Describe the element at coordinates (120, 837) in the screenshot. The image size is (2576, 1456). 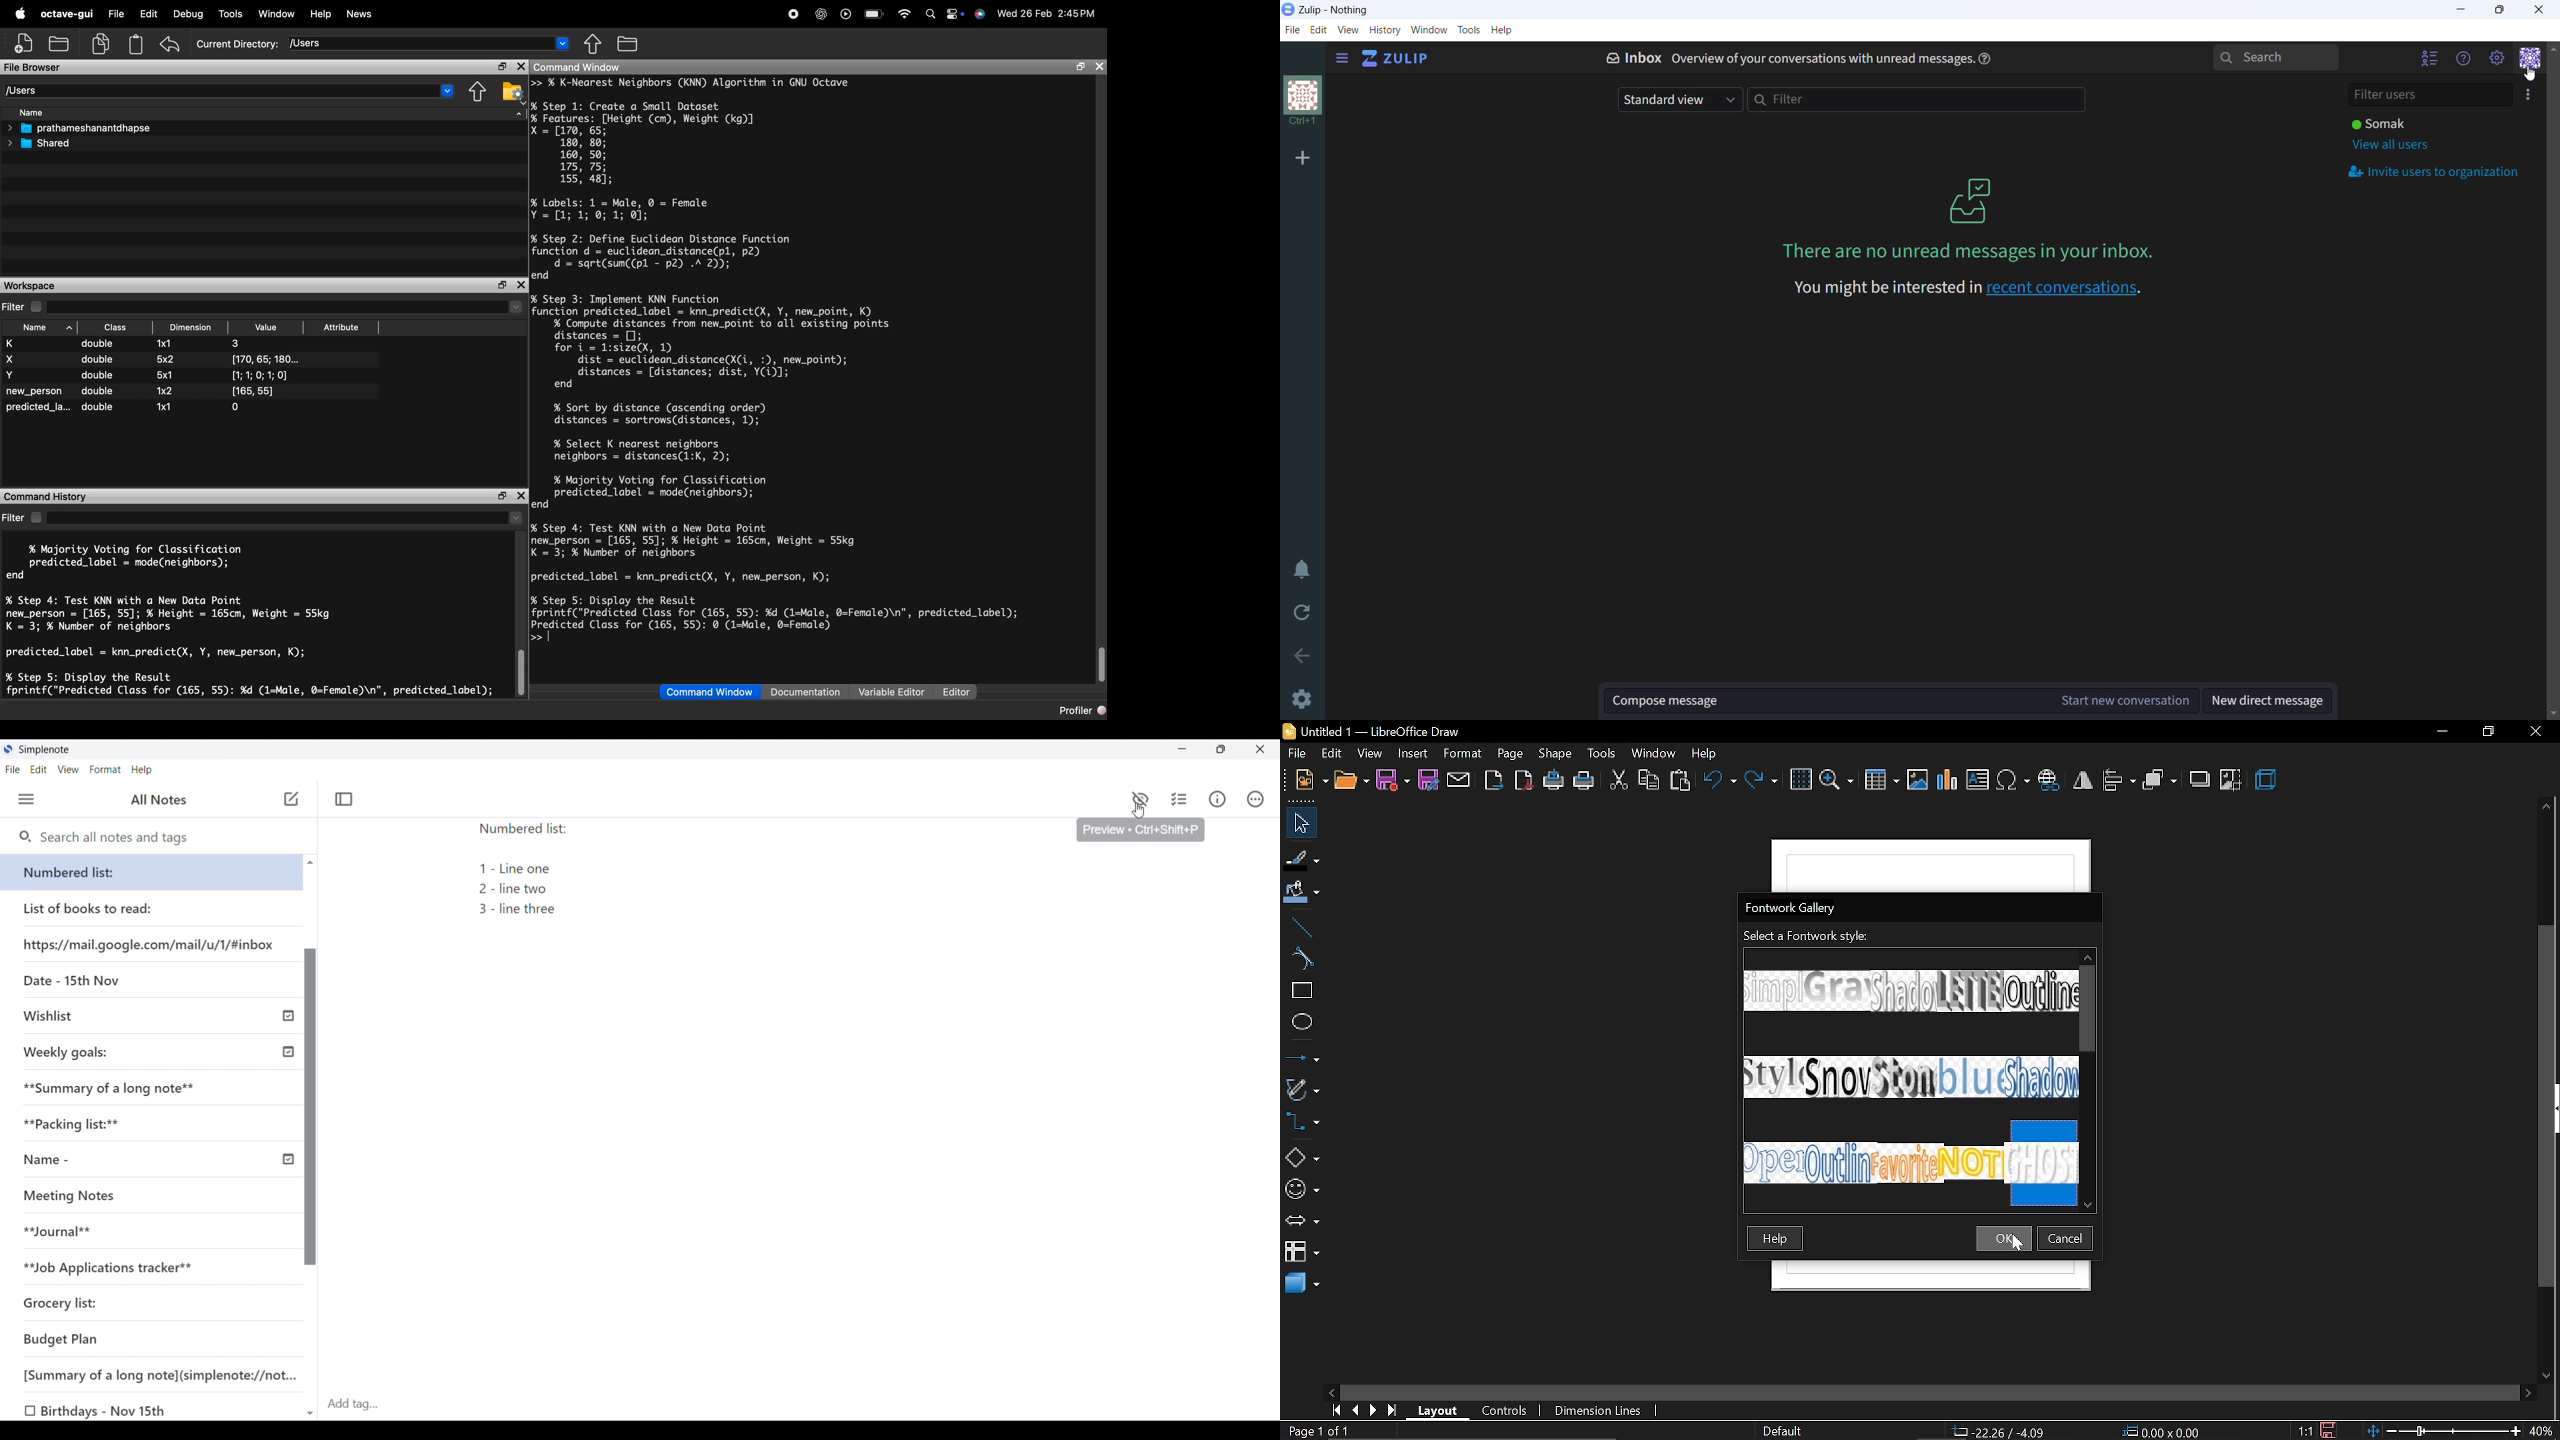
I see `Search notes and tags` at that location.